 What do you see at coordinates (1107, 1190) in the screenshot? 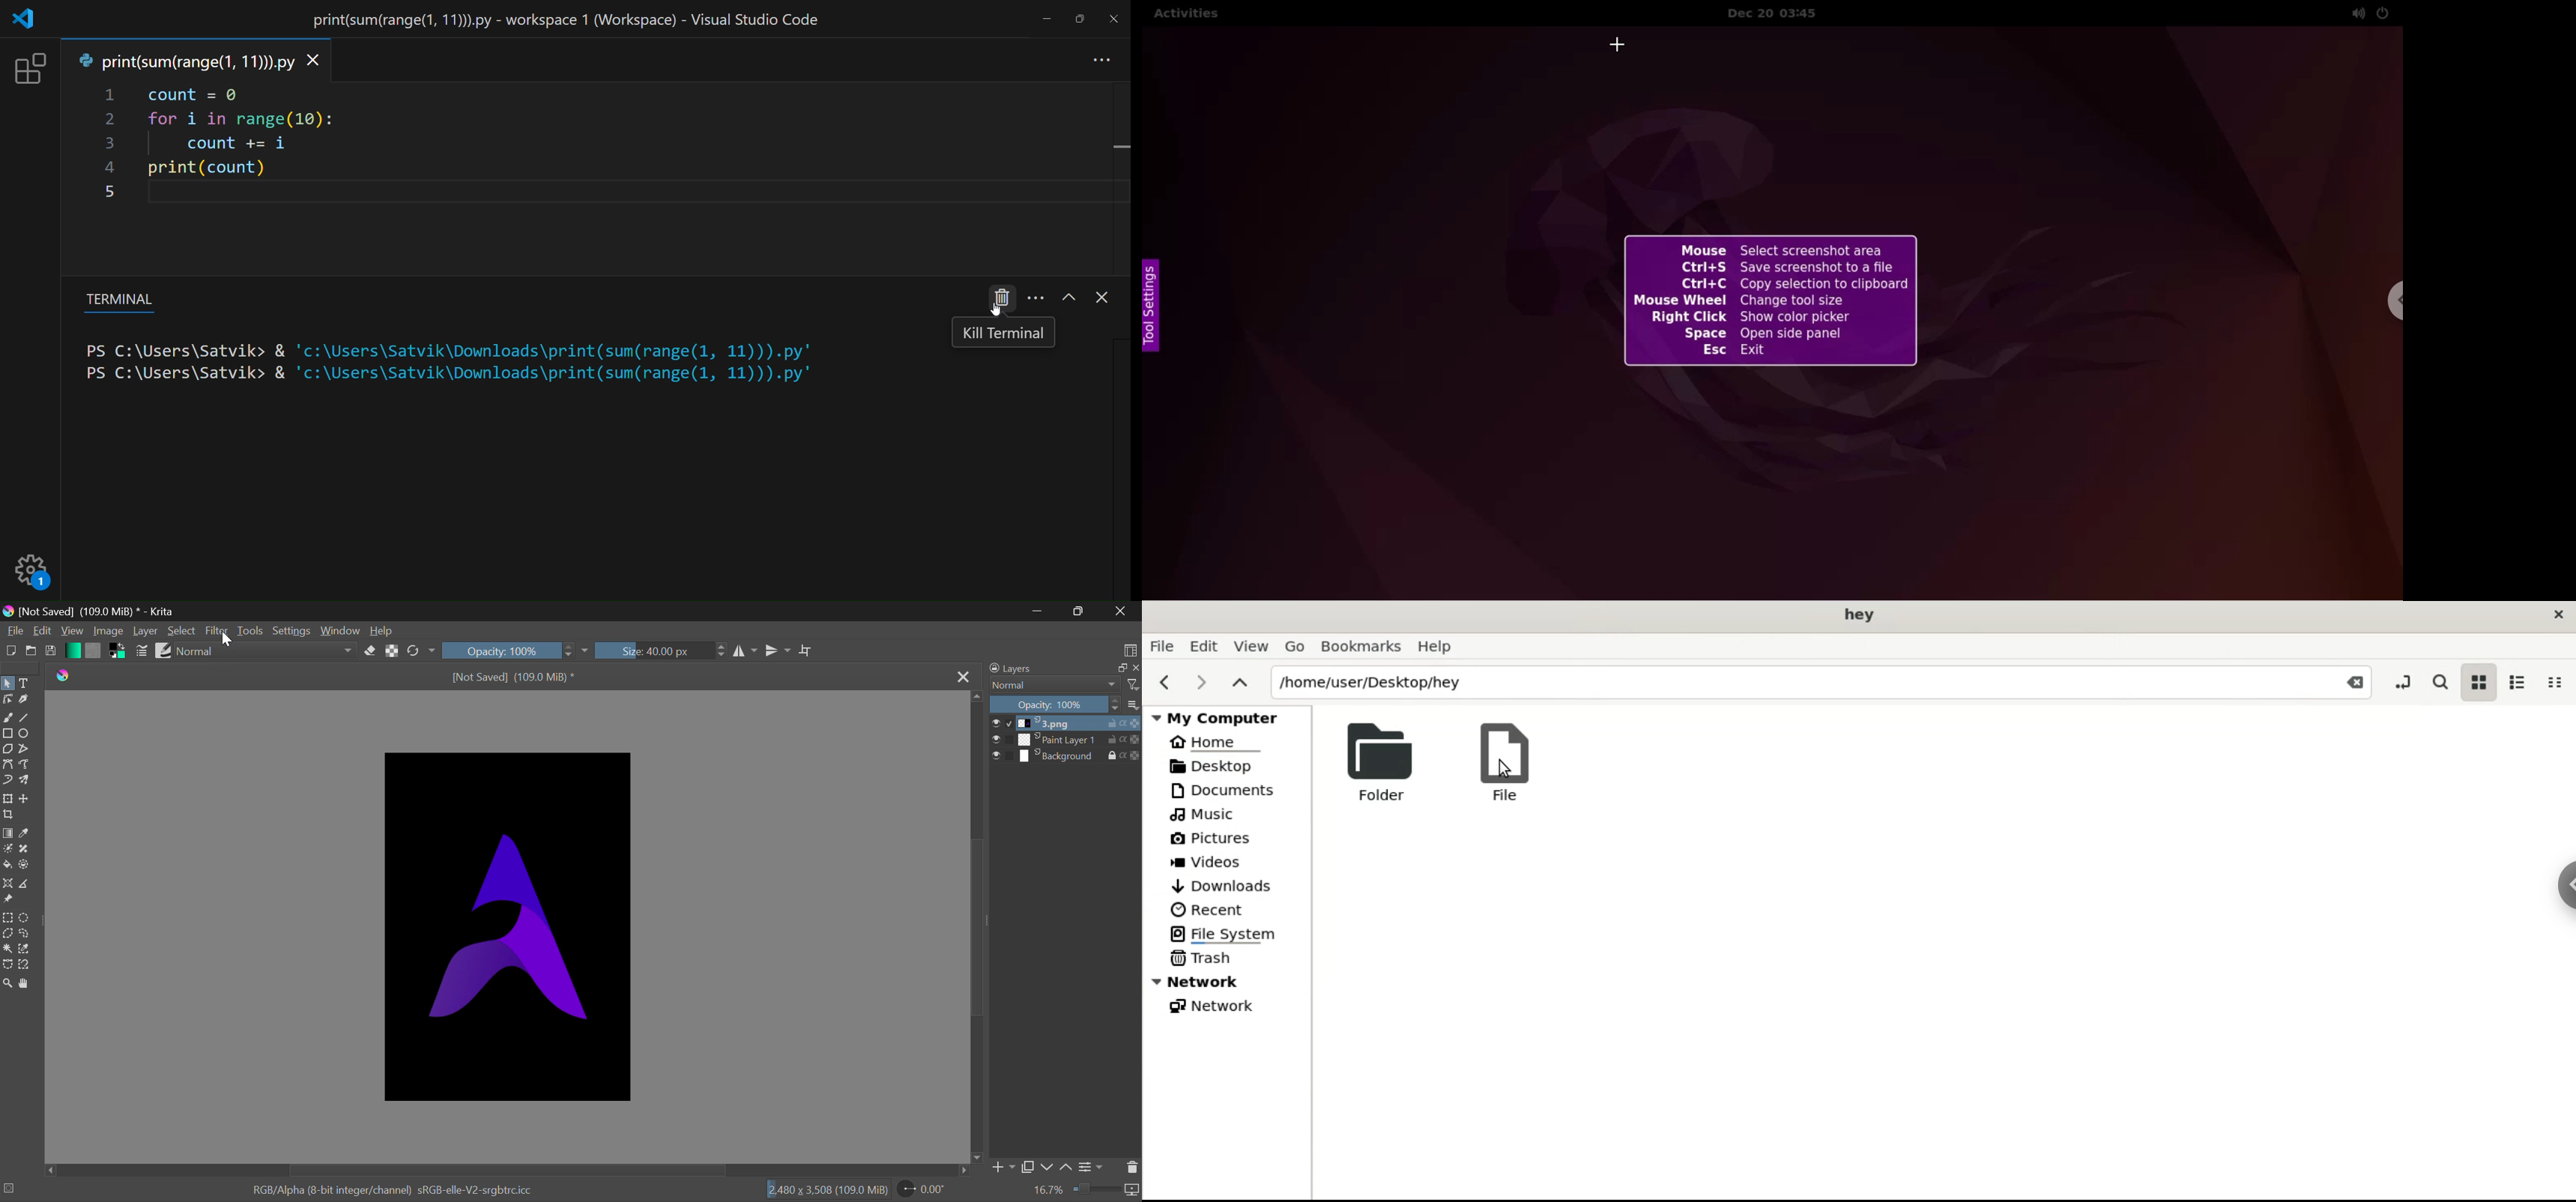
I see `zoom slider` at bounding box center [1107, 1190].